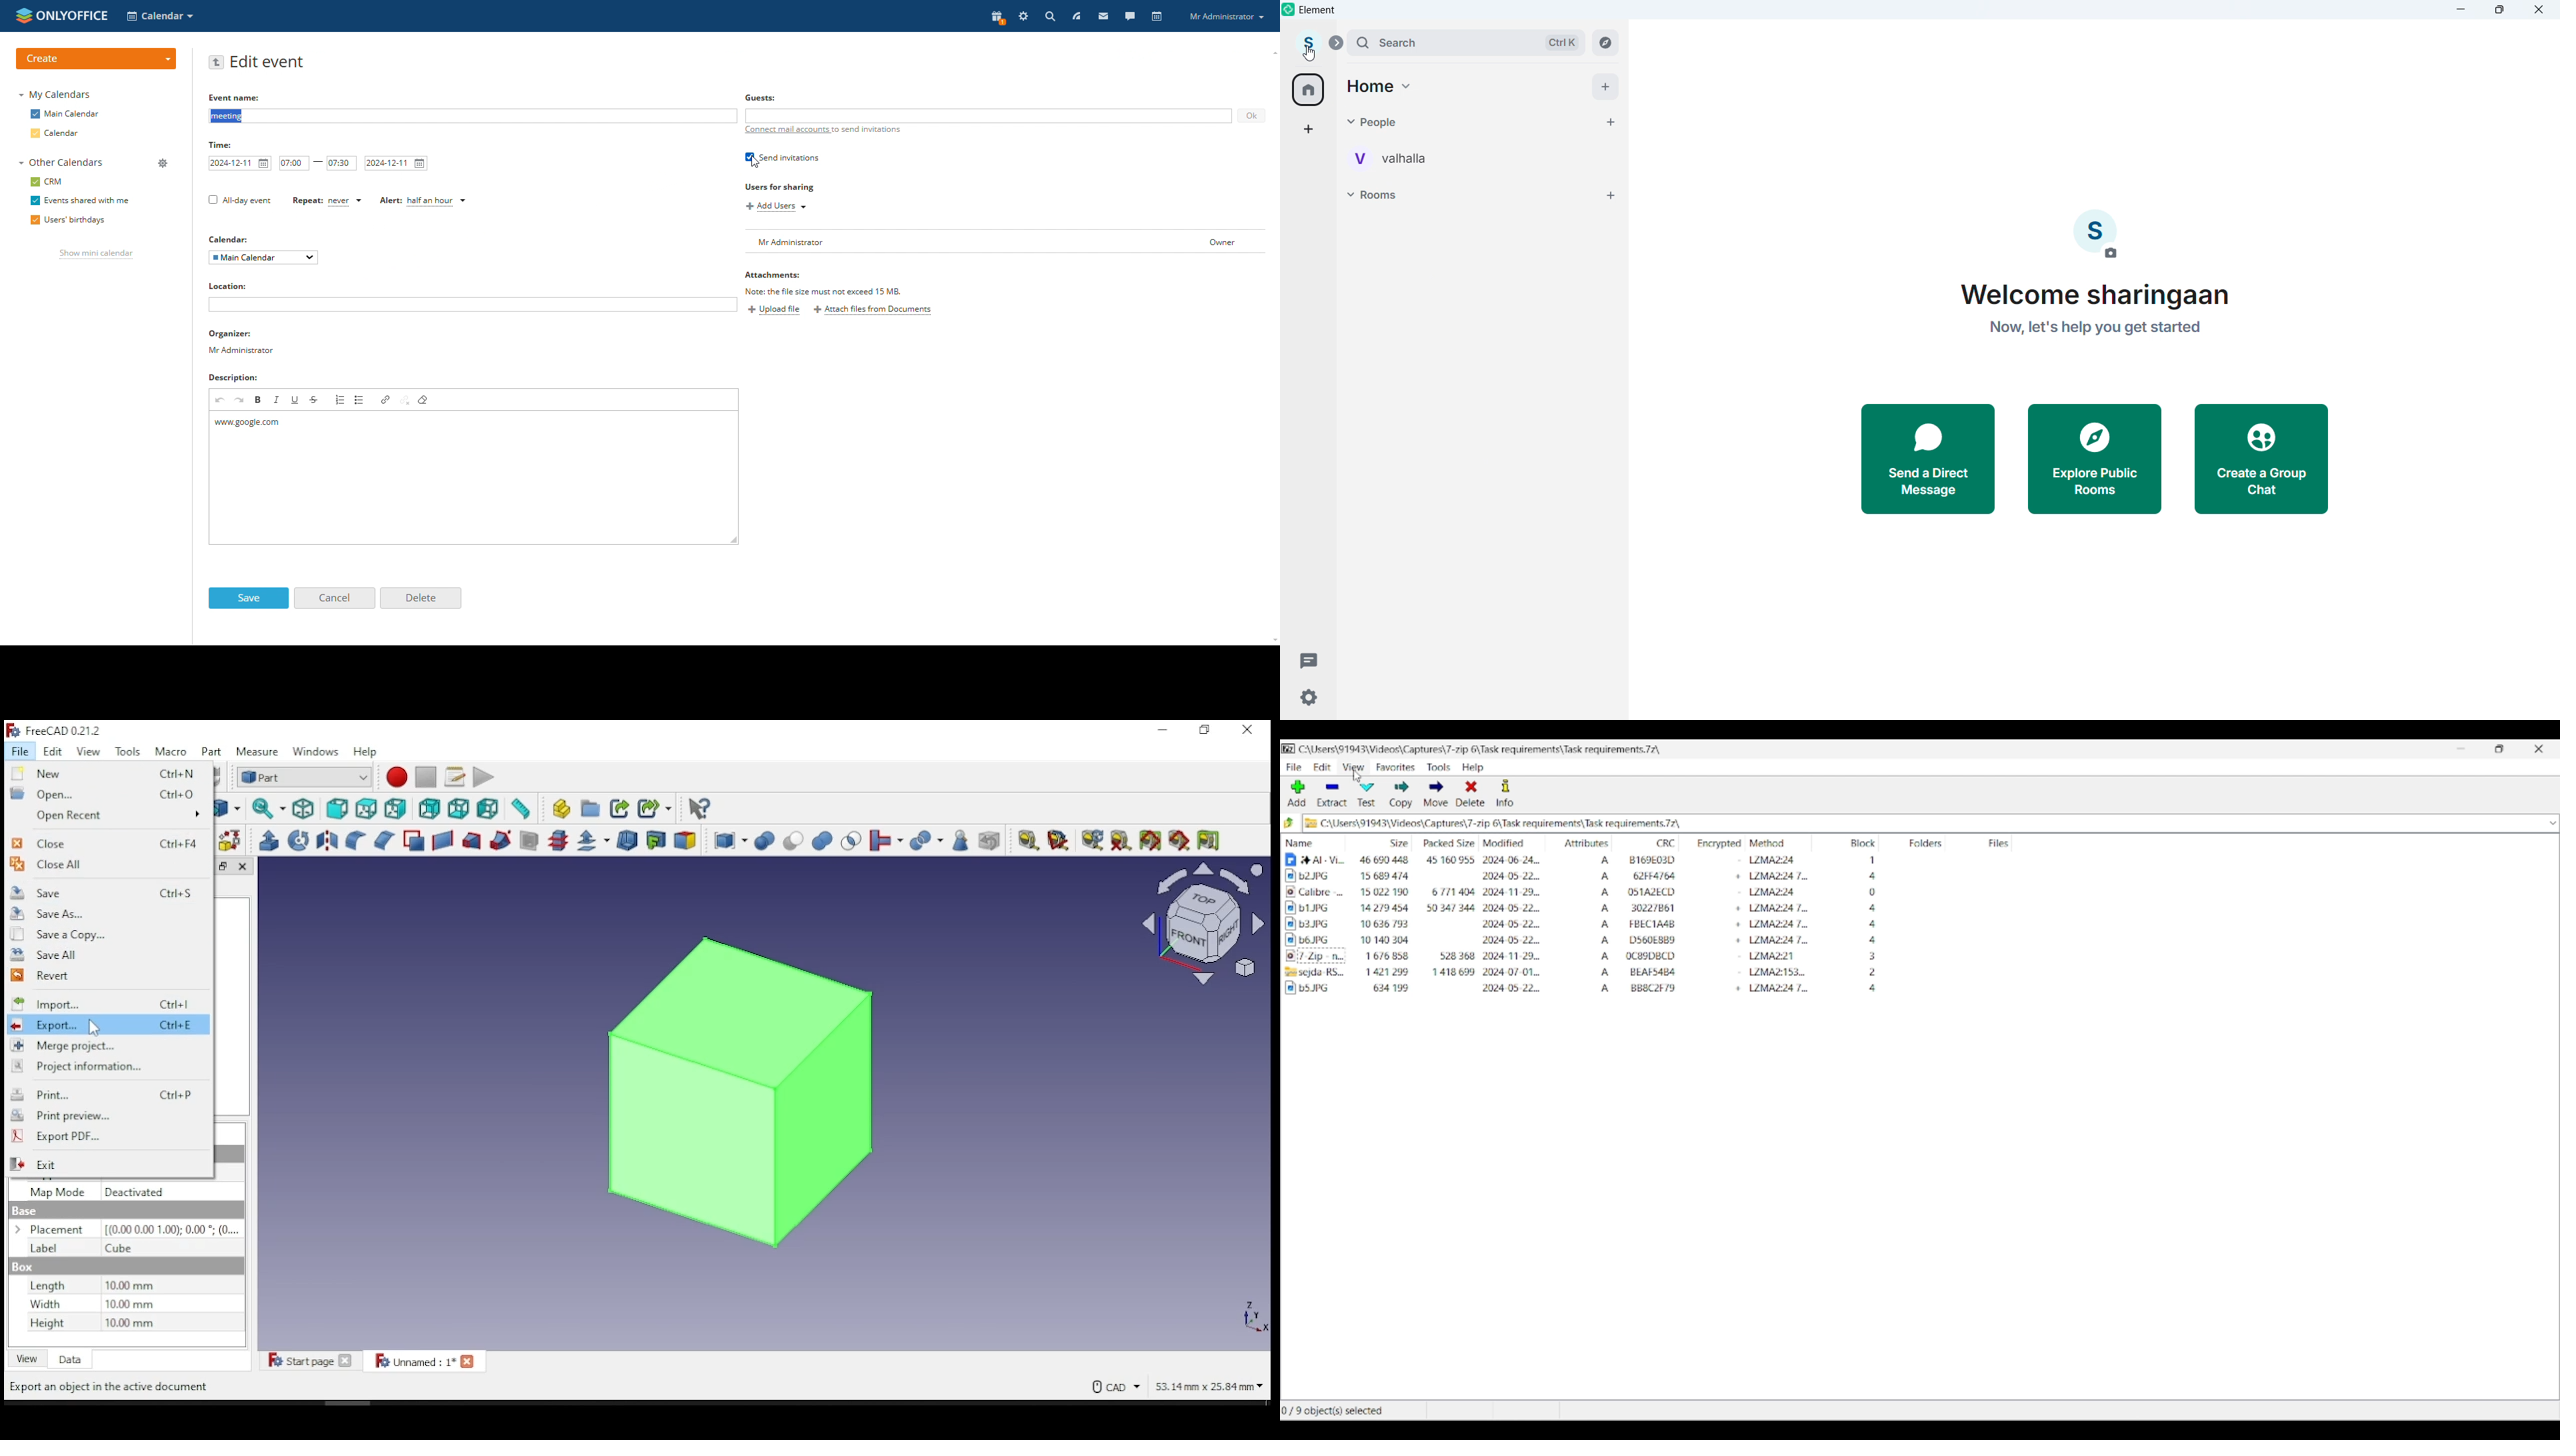 This screenshot has height=1456, width=2576. Describe the element at coordinates (1165, 730) in the screenshot. I see `minimize` at that location.